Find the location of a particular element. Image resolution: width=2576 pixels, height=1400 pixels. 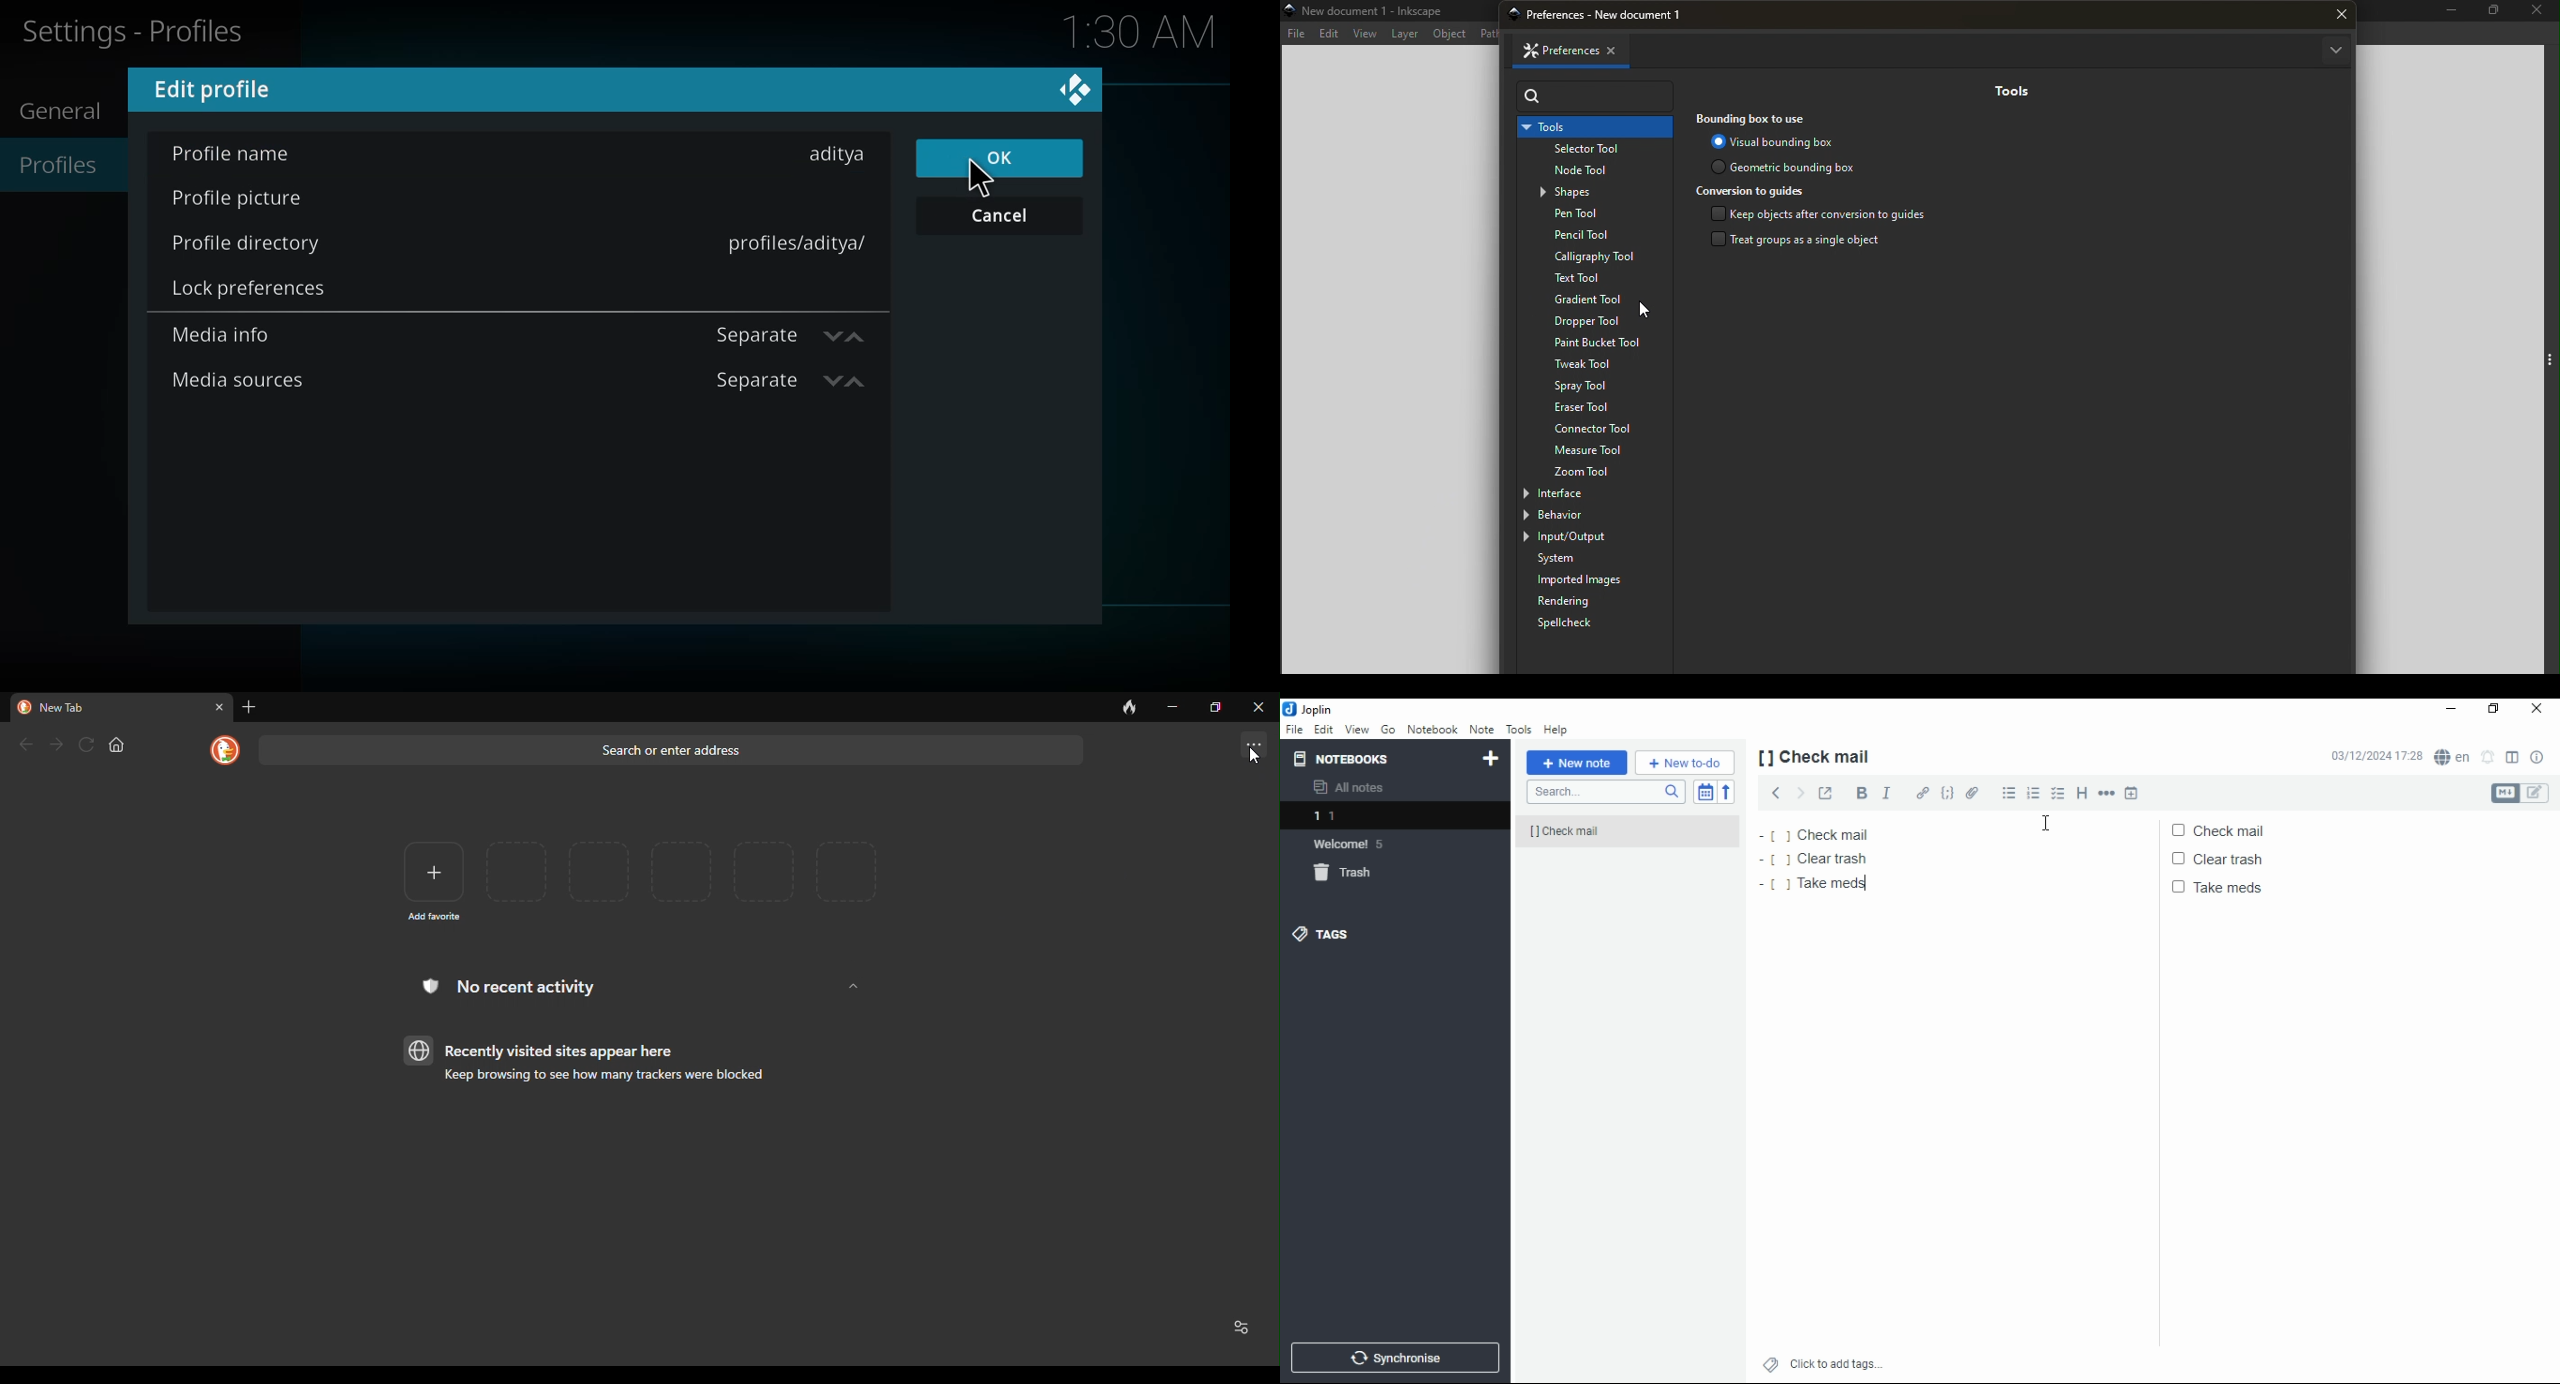

Shapes is located at coordinates (1600, 193).